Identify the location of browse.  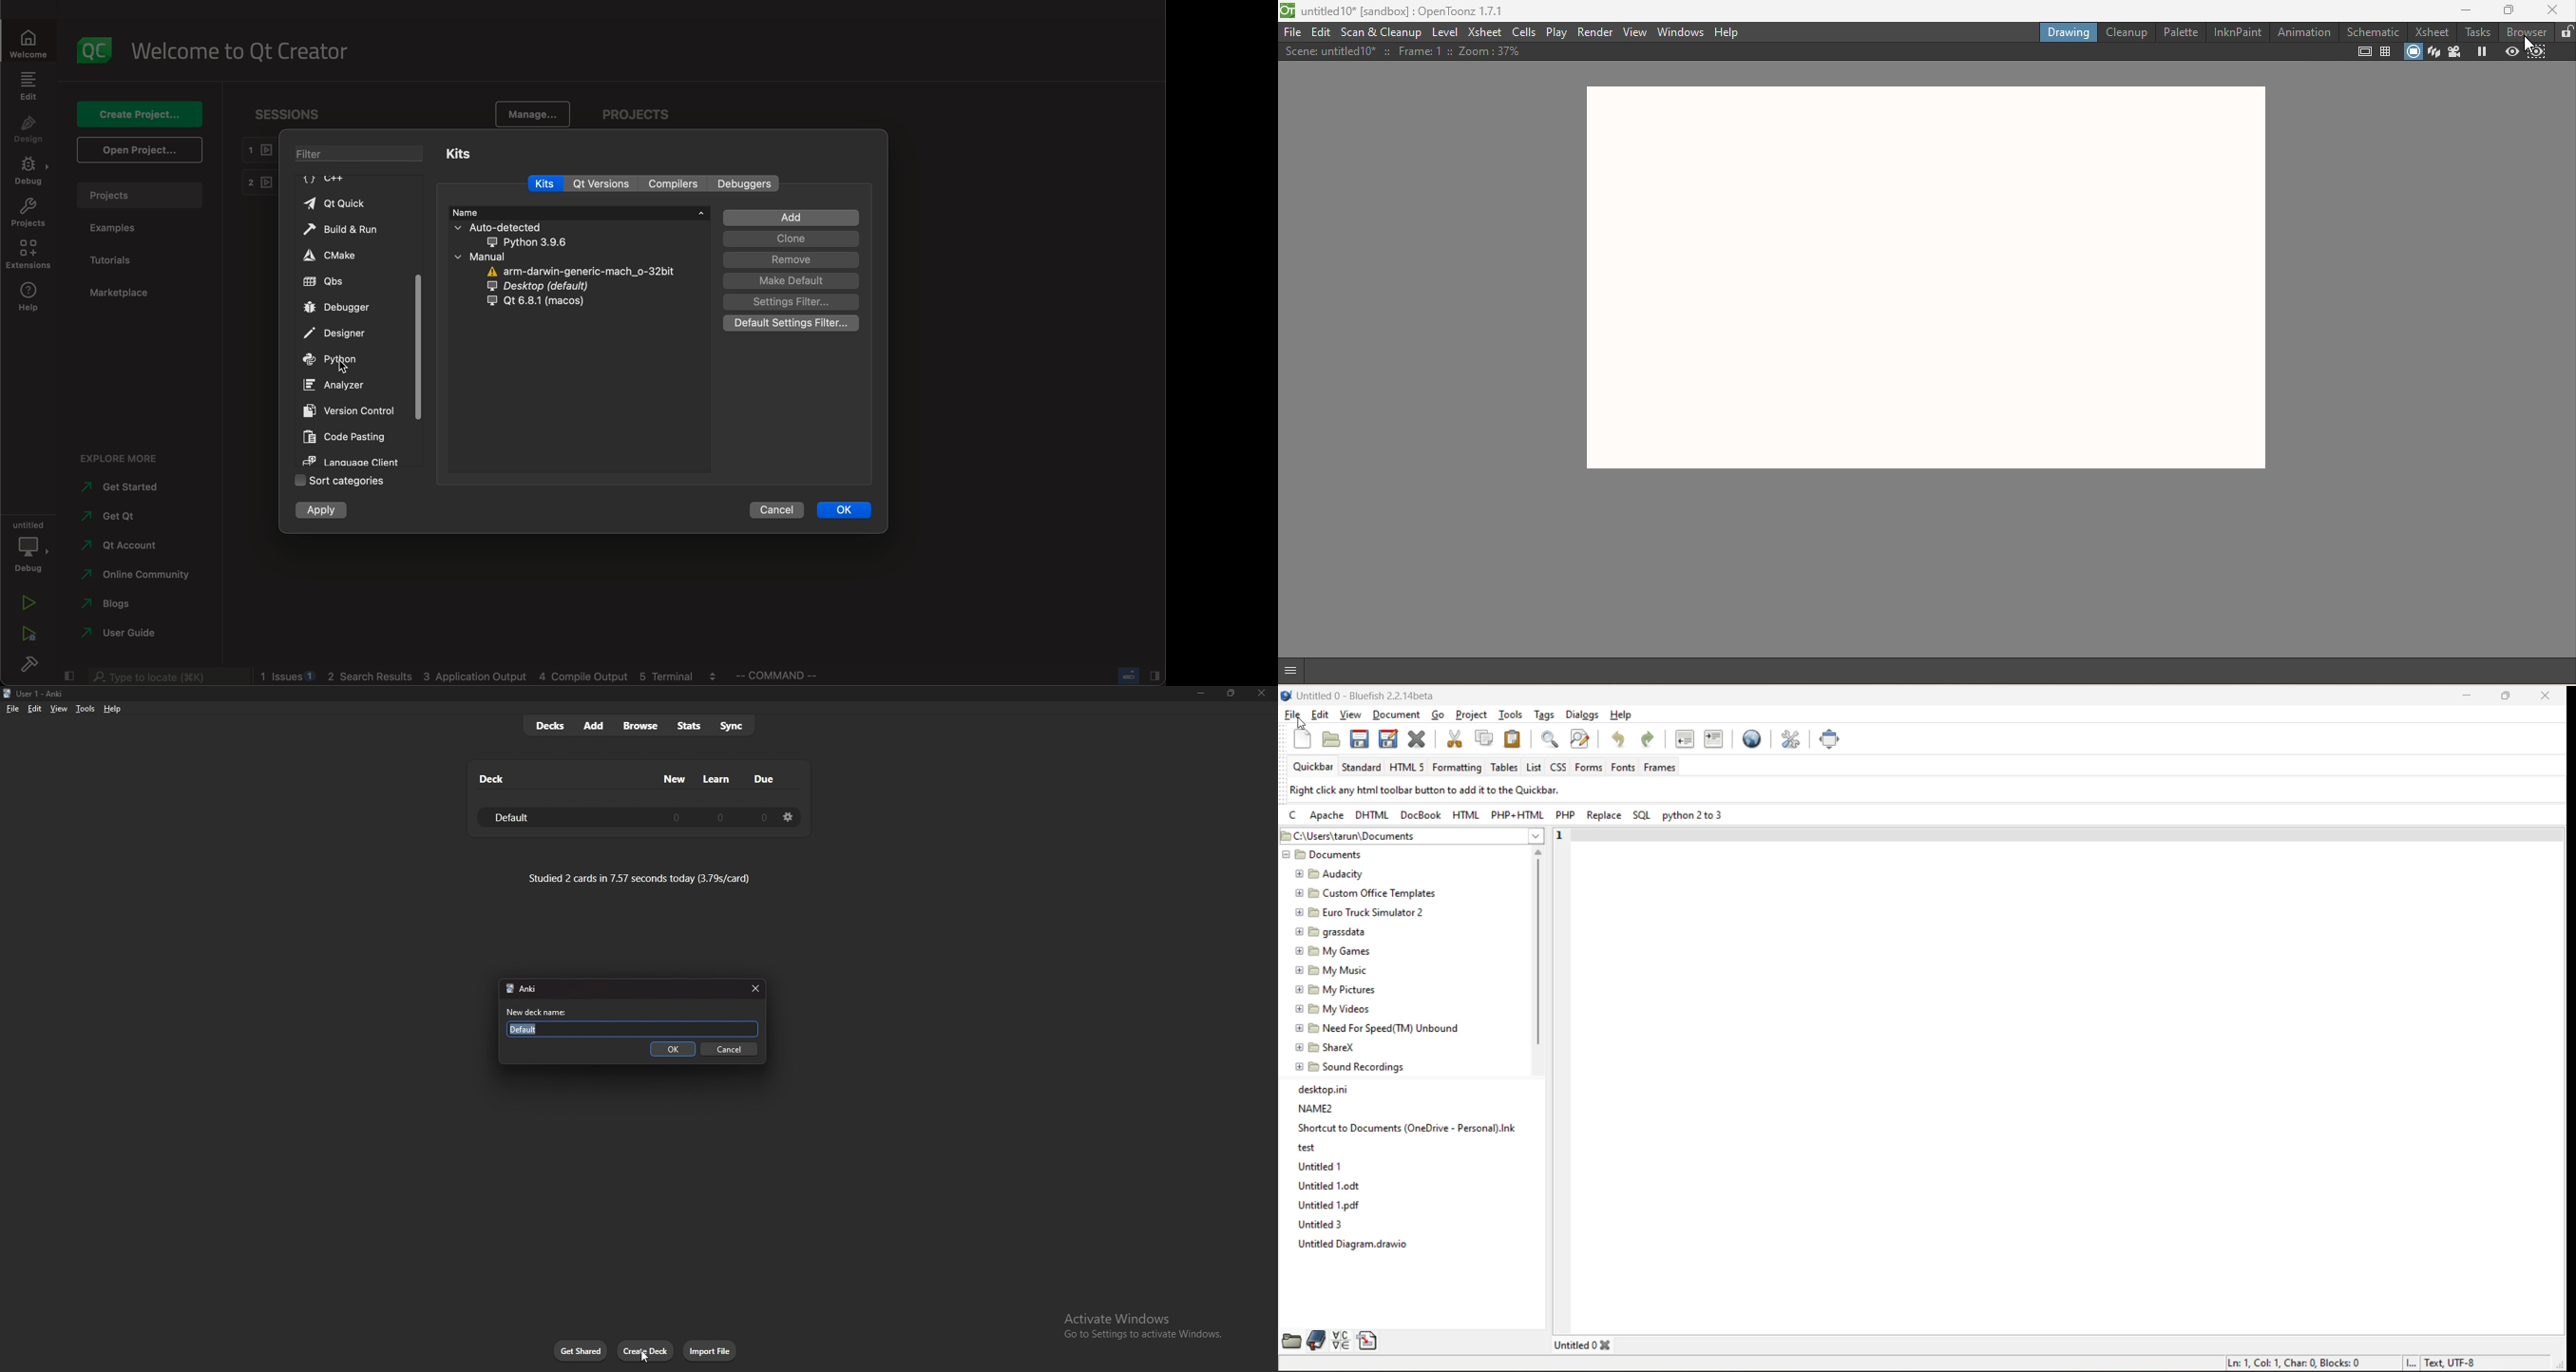
(643, 727).